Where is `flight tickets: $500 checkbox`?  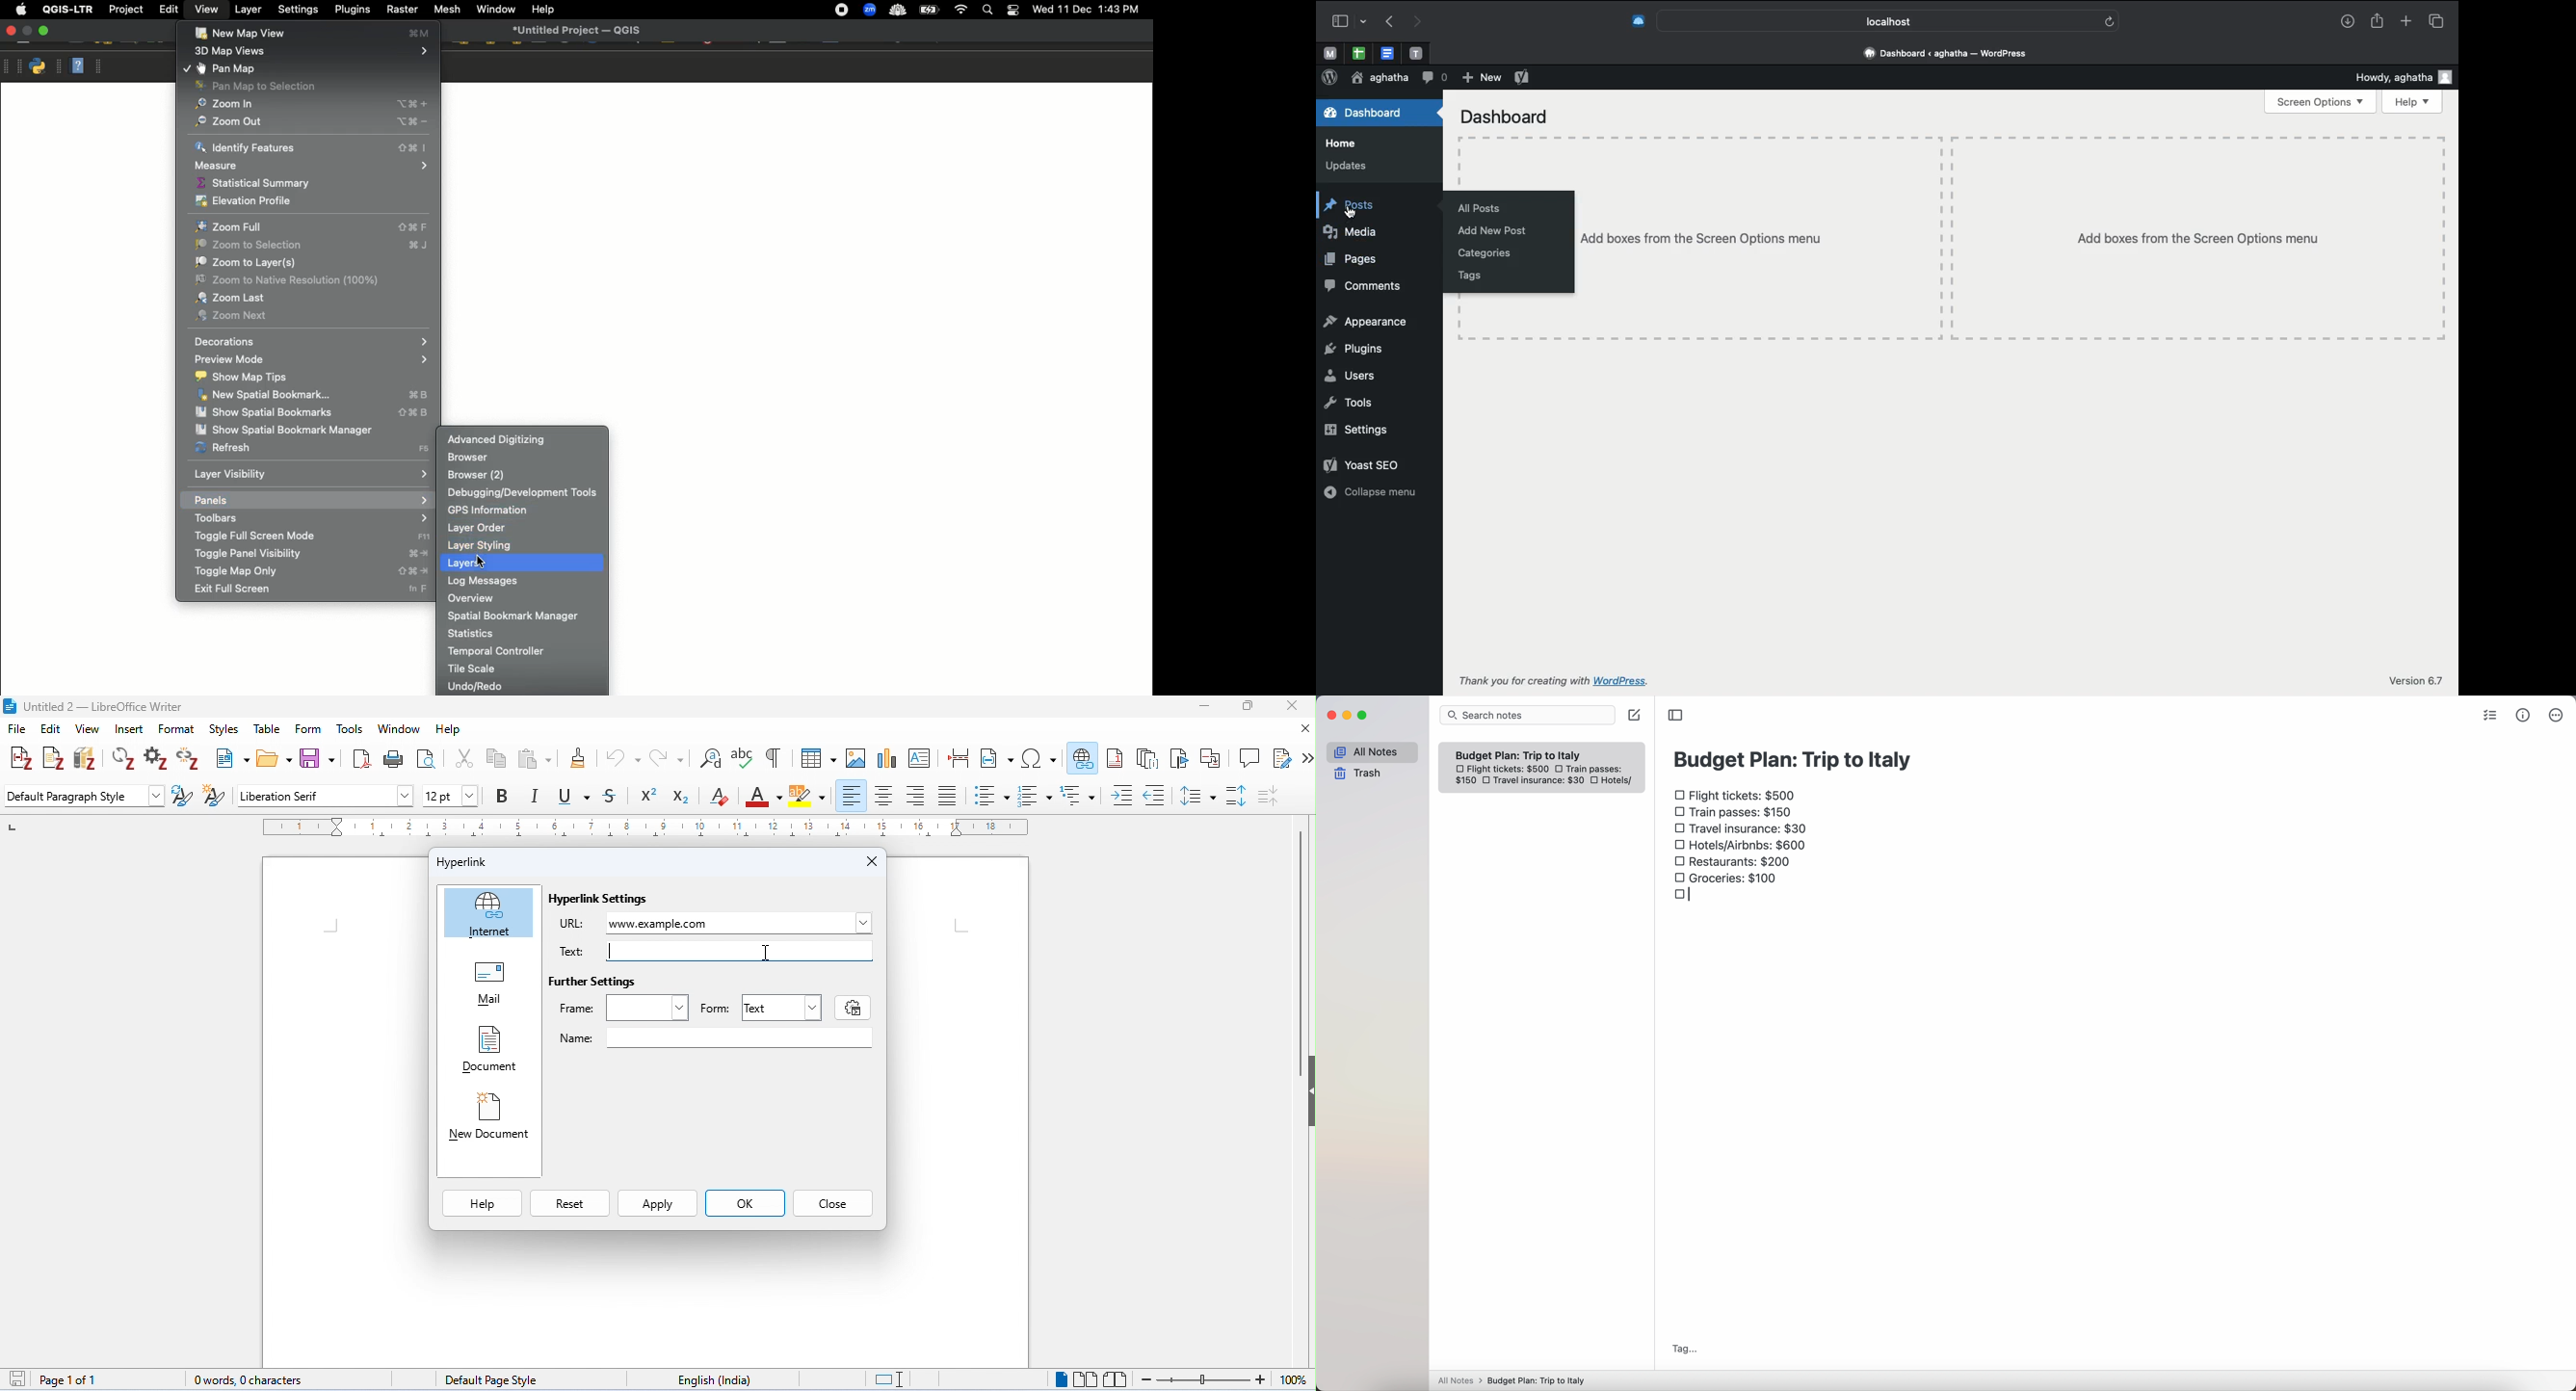 flight tickets: $500 checkbox is located at coordinates (1738, 796).